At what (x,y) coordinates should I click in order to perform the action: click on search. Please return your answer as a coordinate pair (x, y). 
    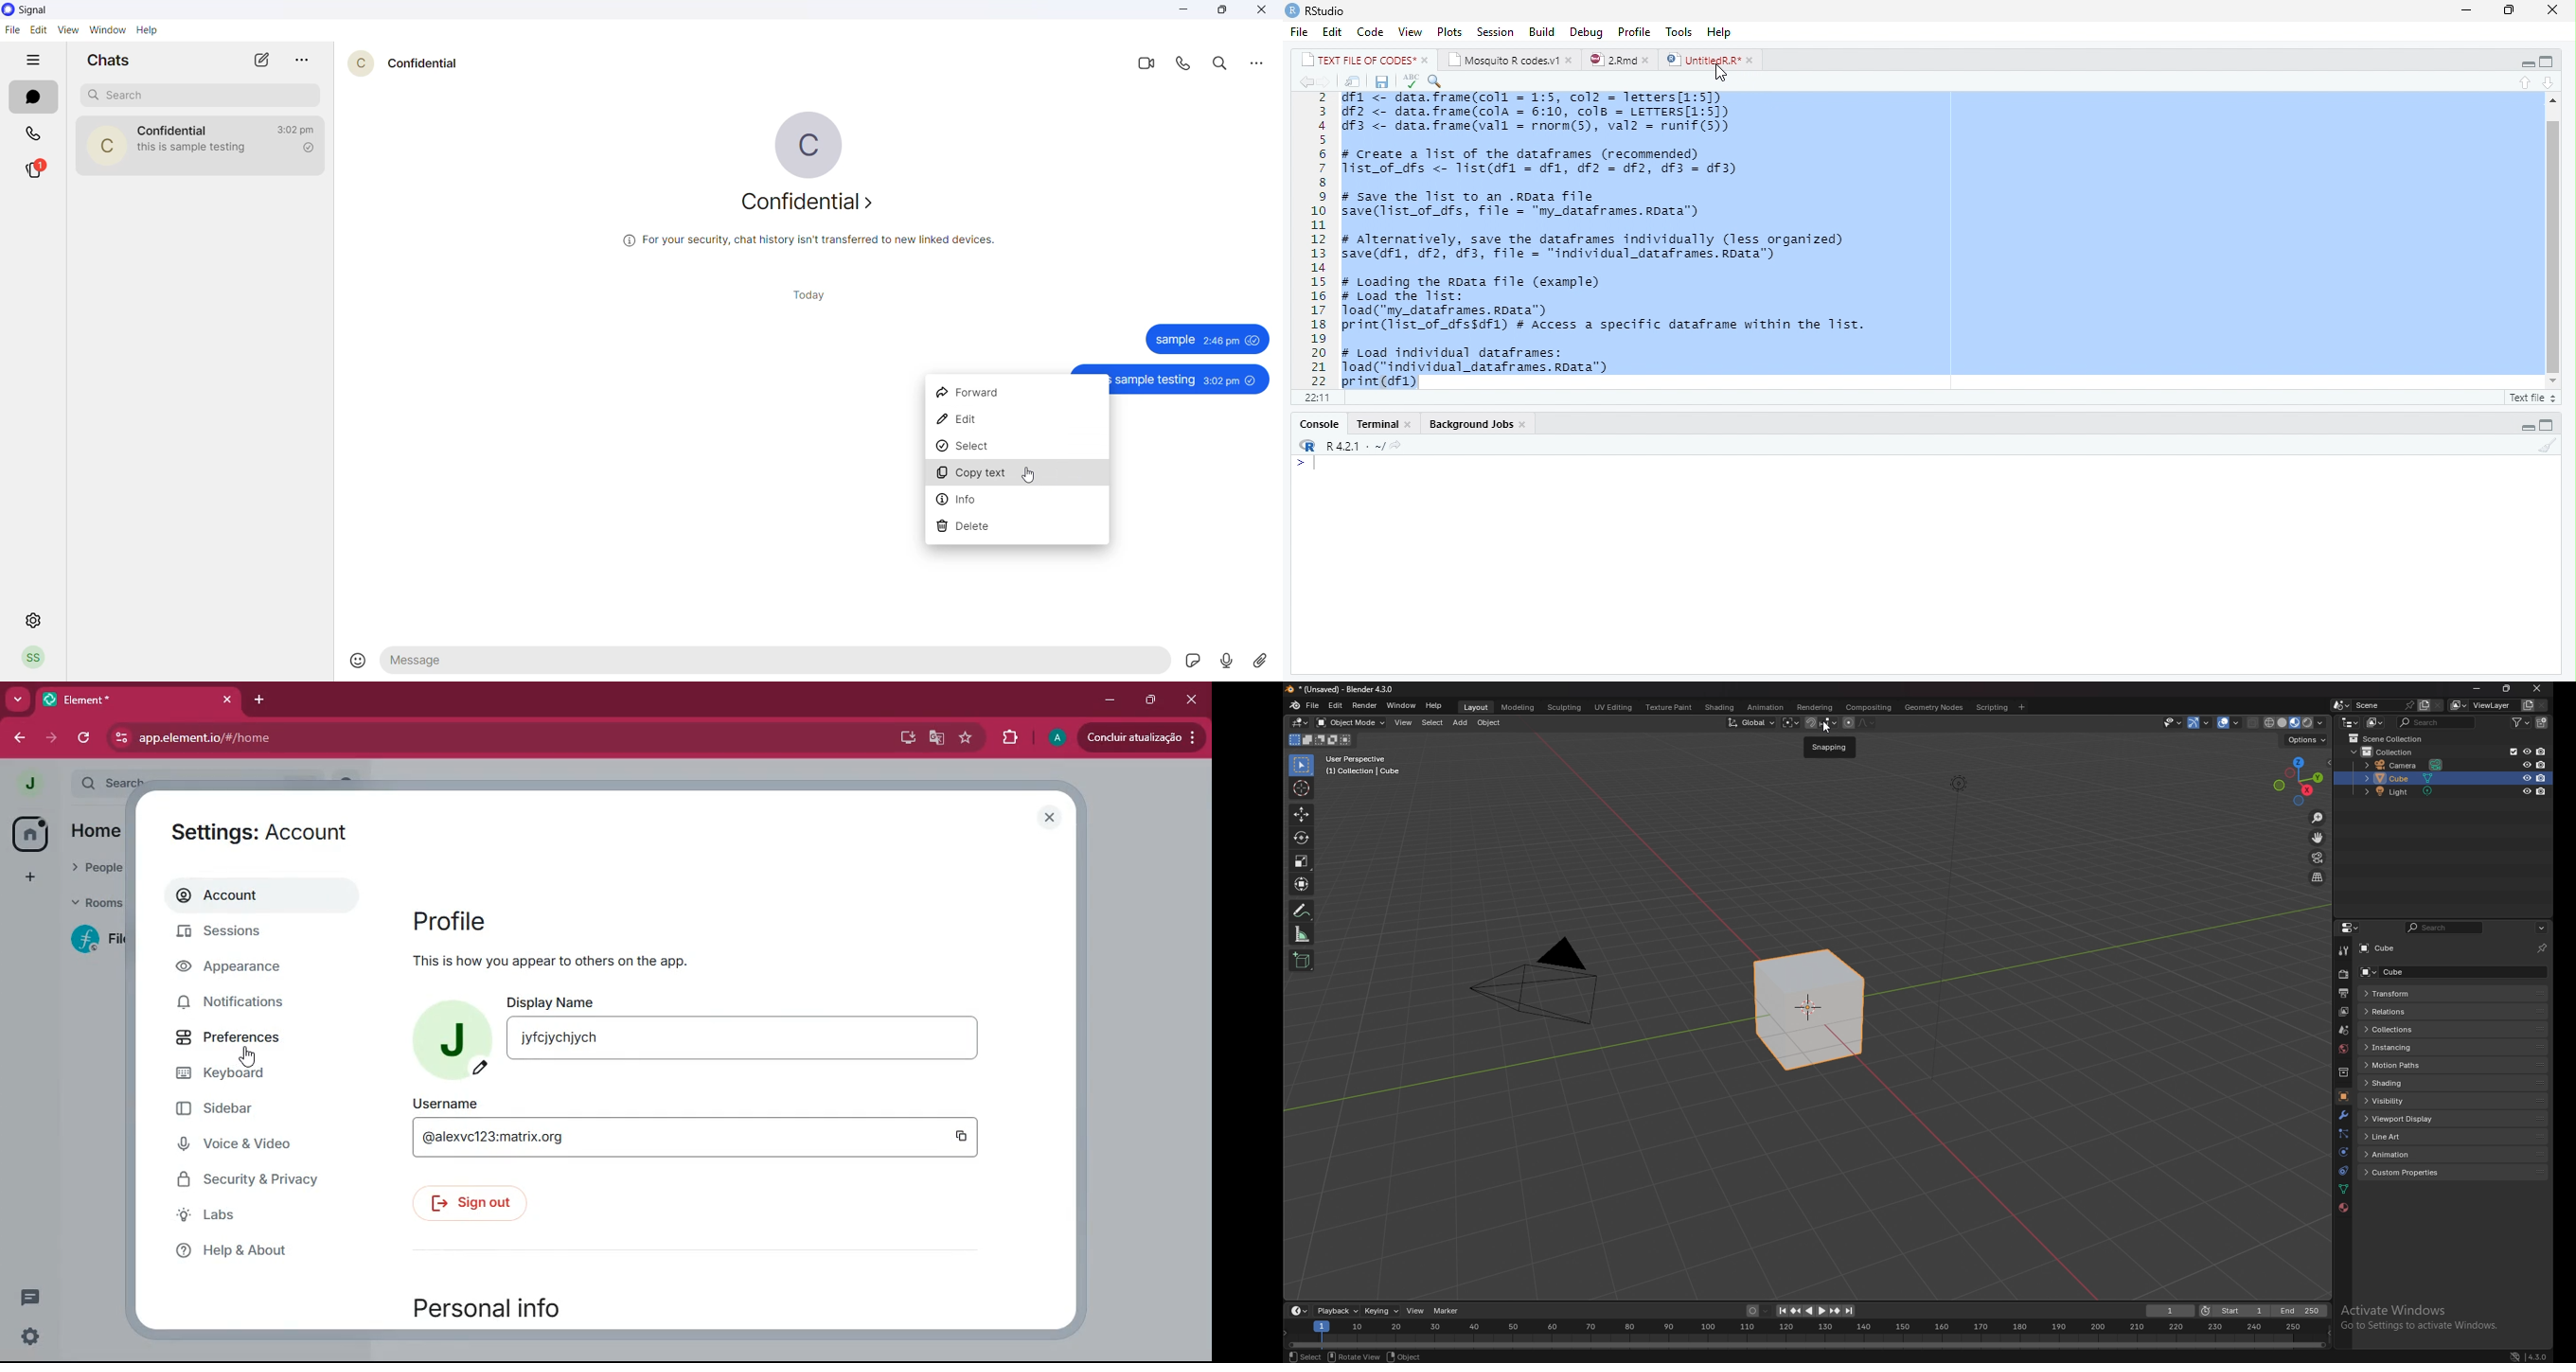
    Looking at the image, I should click on (2438, 722).